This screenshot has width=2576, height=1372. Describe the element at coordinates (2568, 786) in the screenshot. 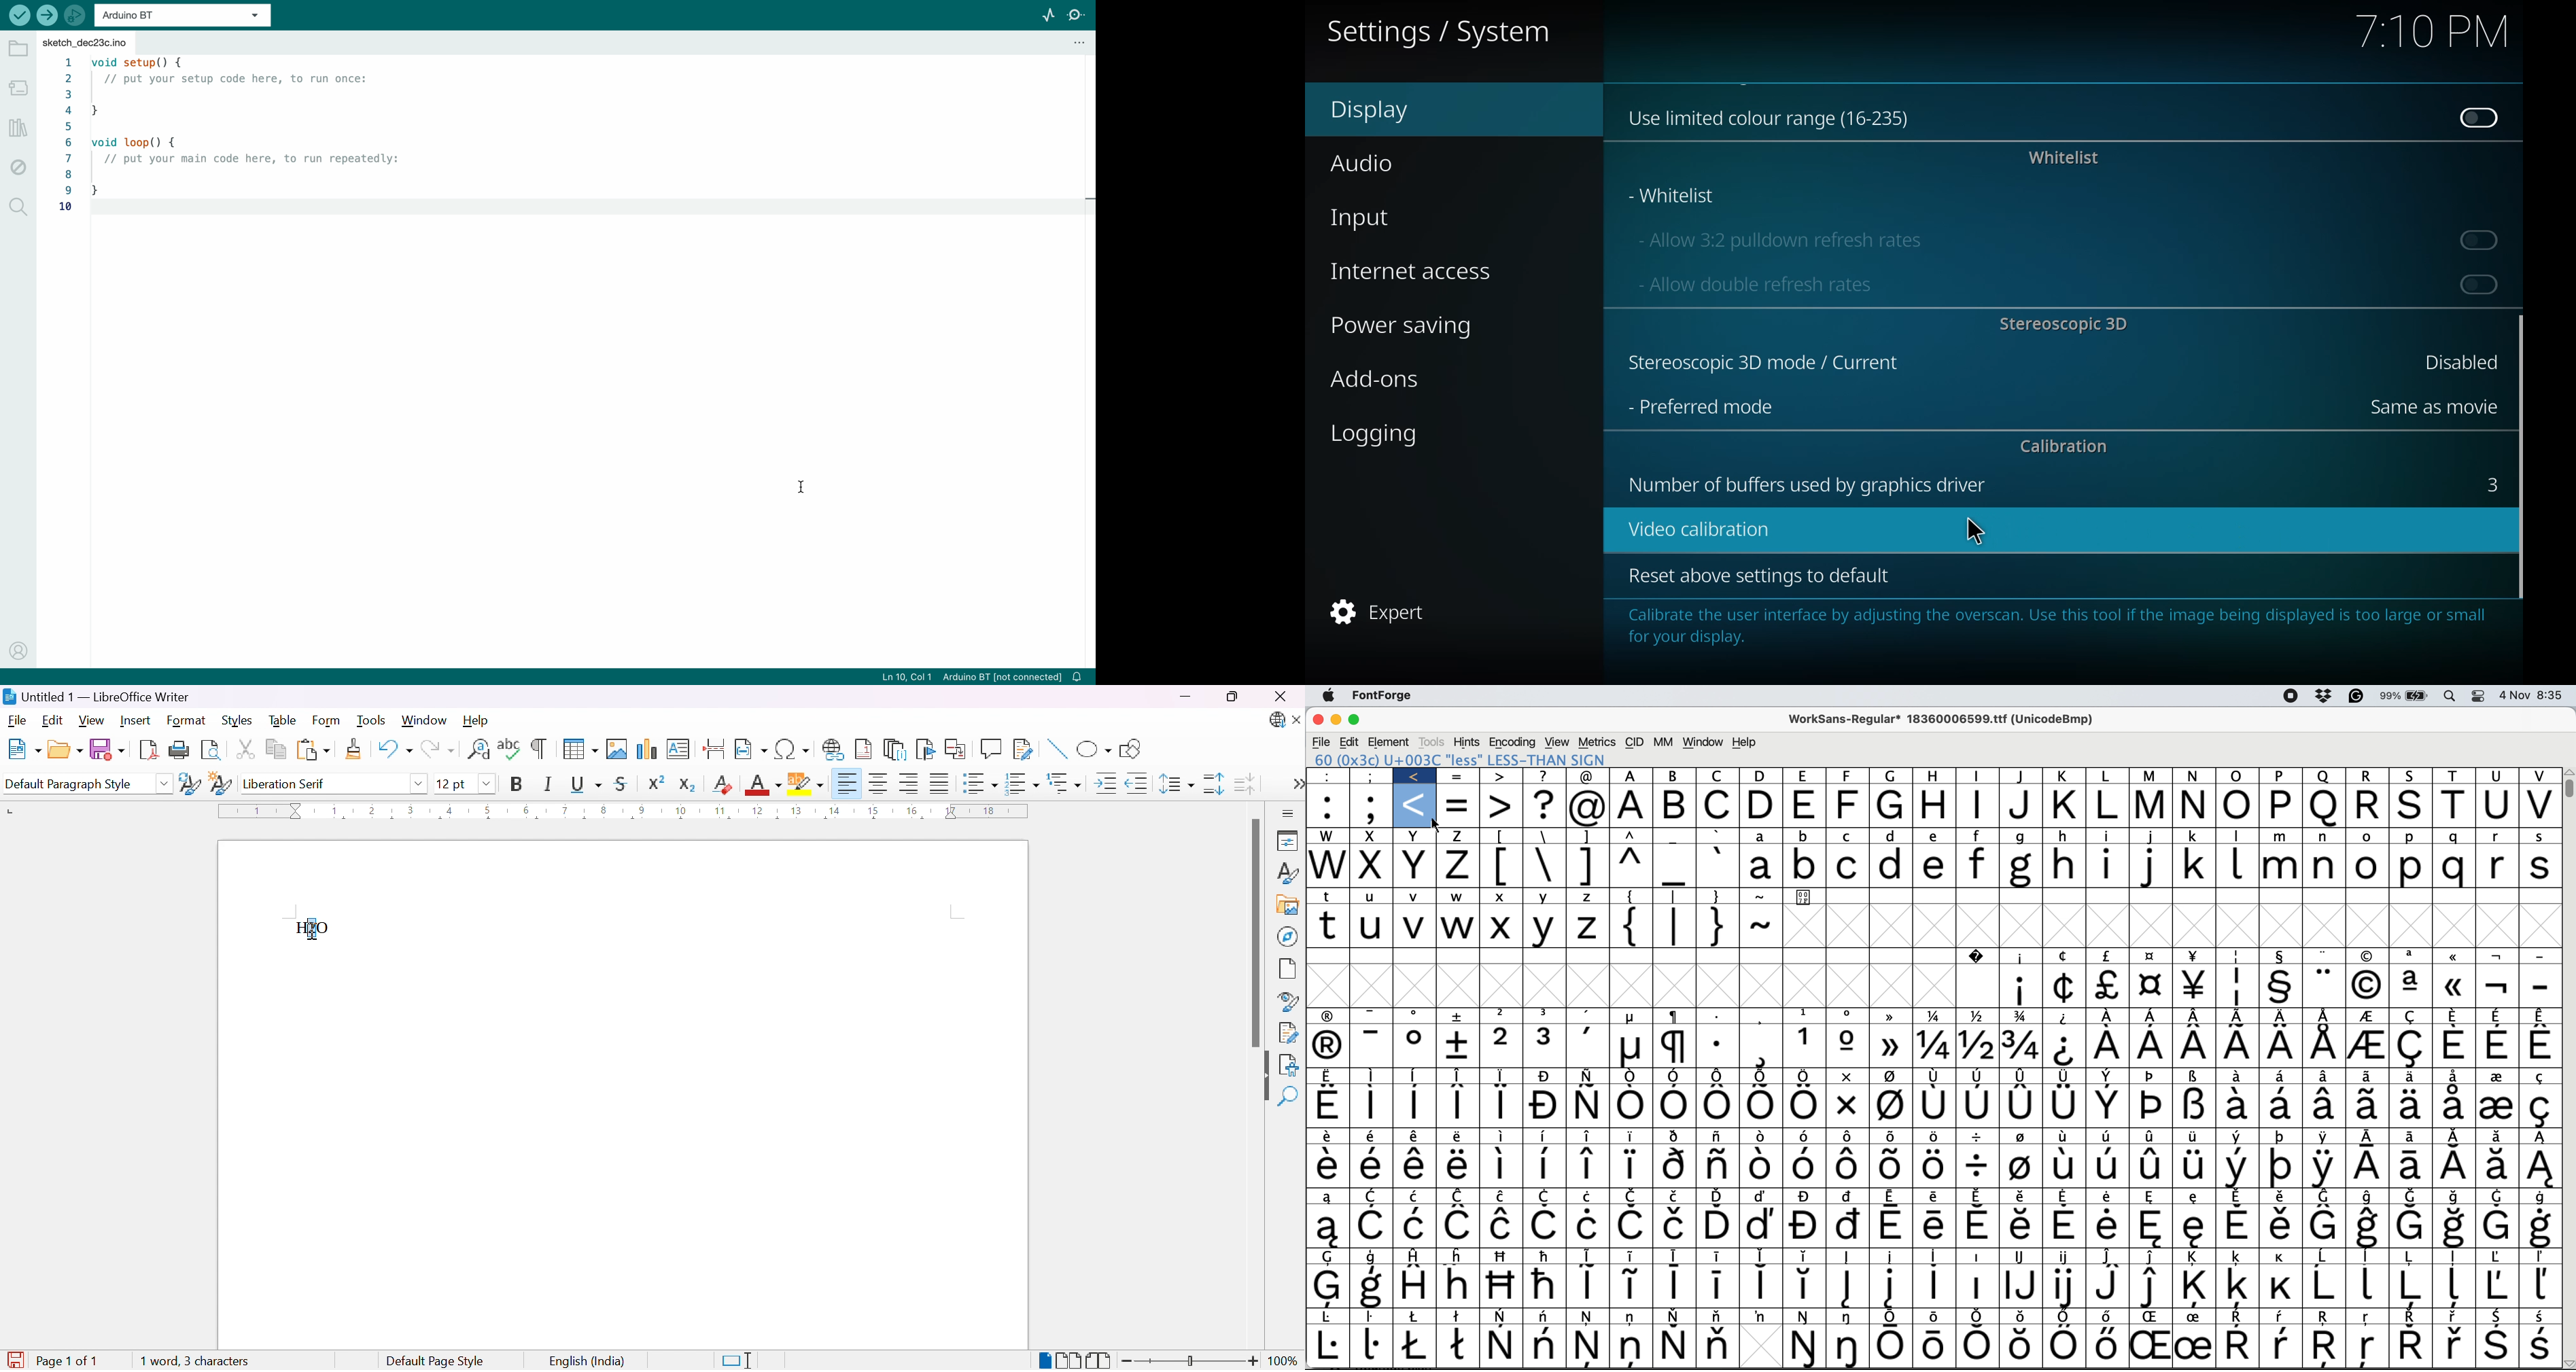

I see `vertical scroll bar` at that location.